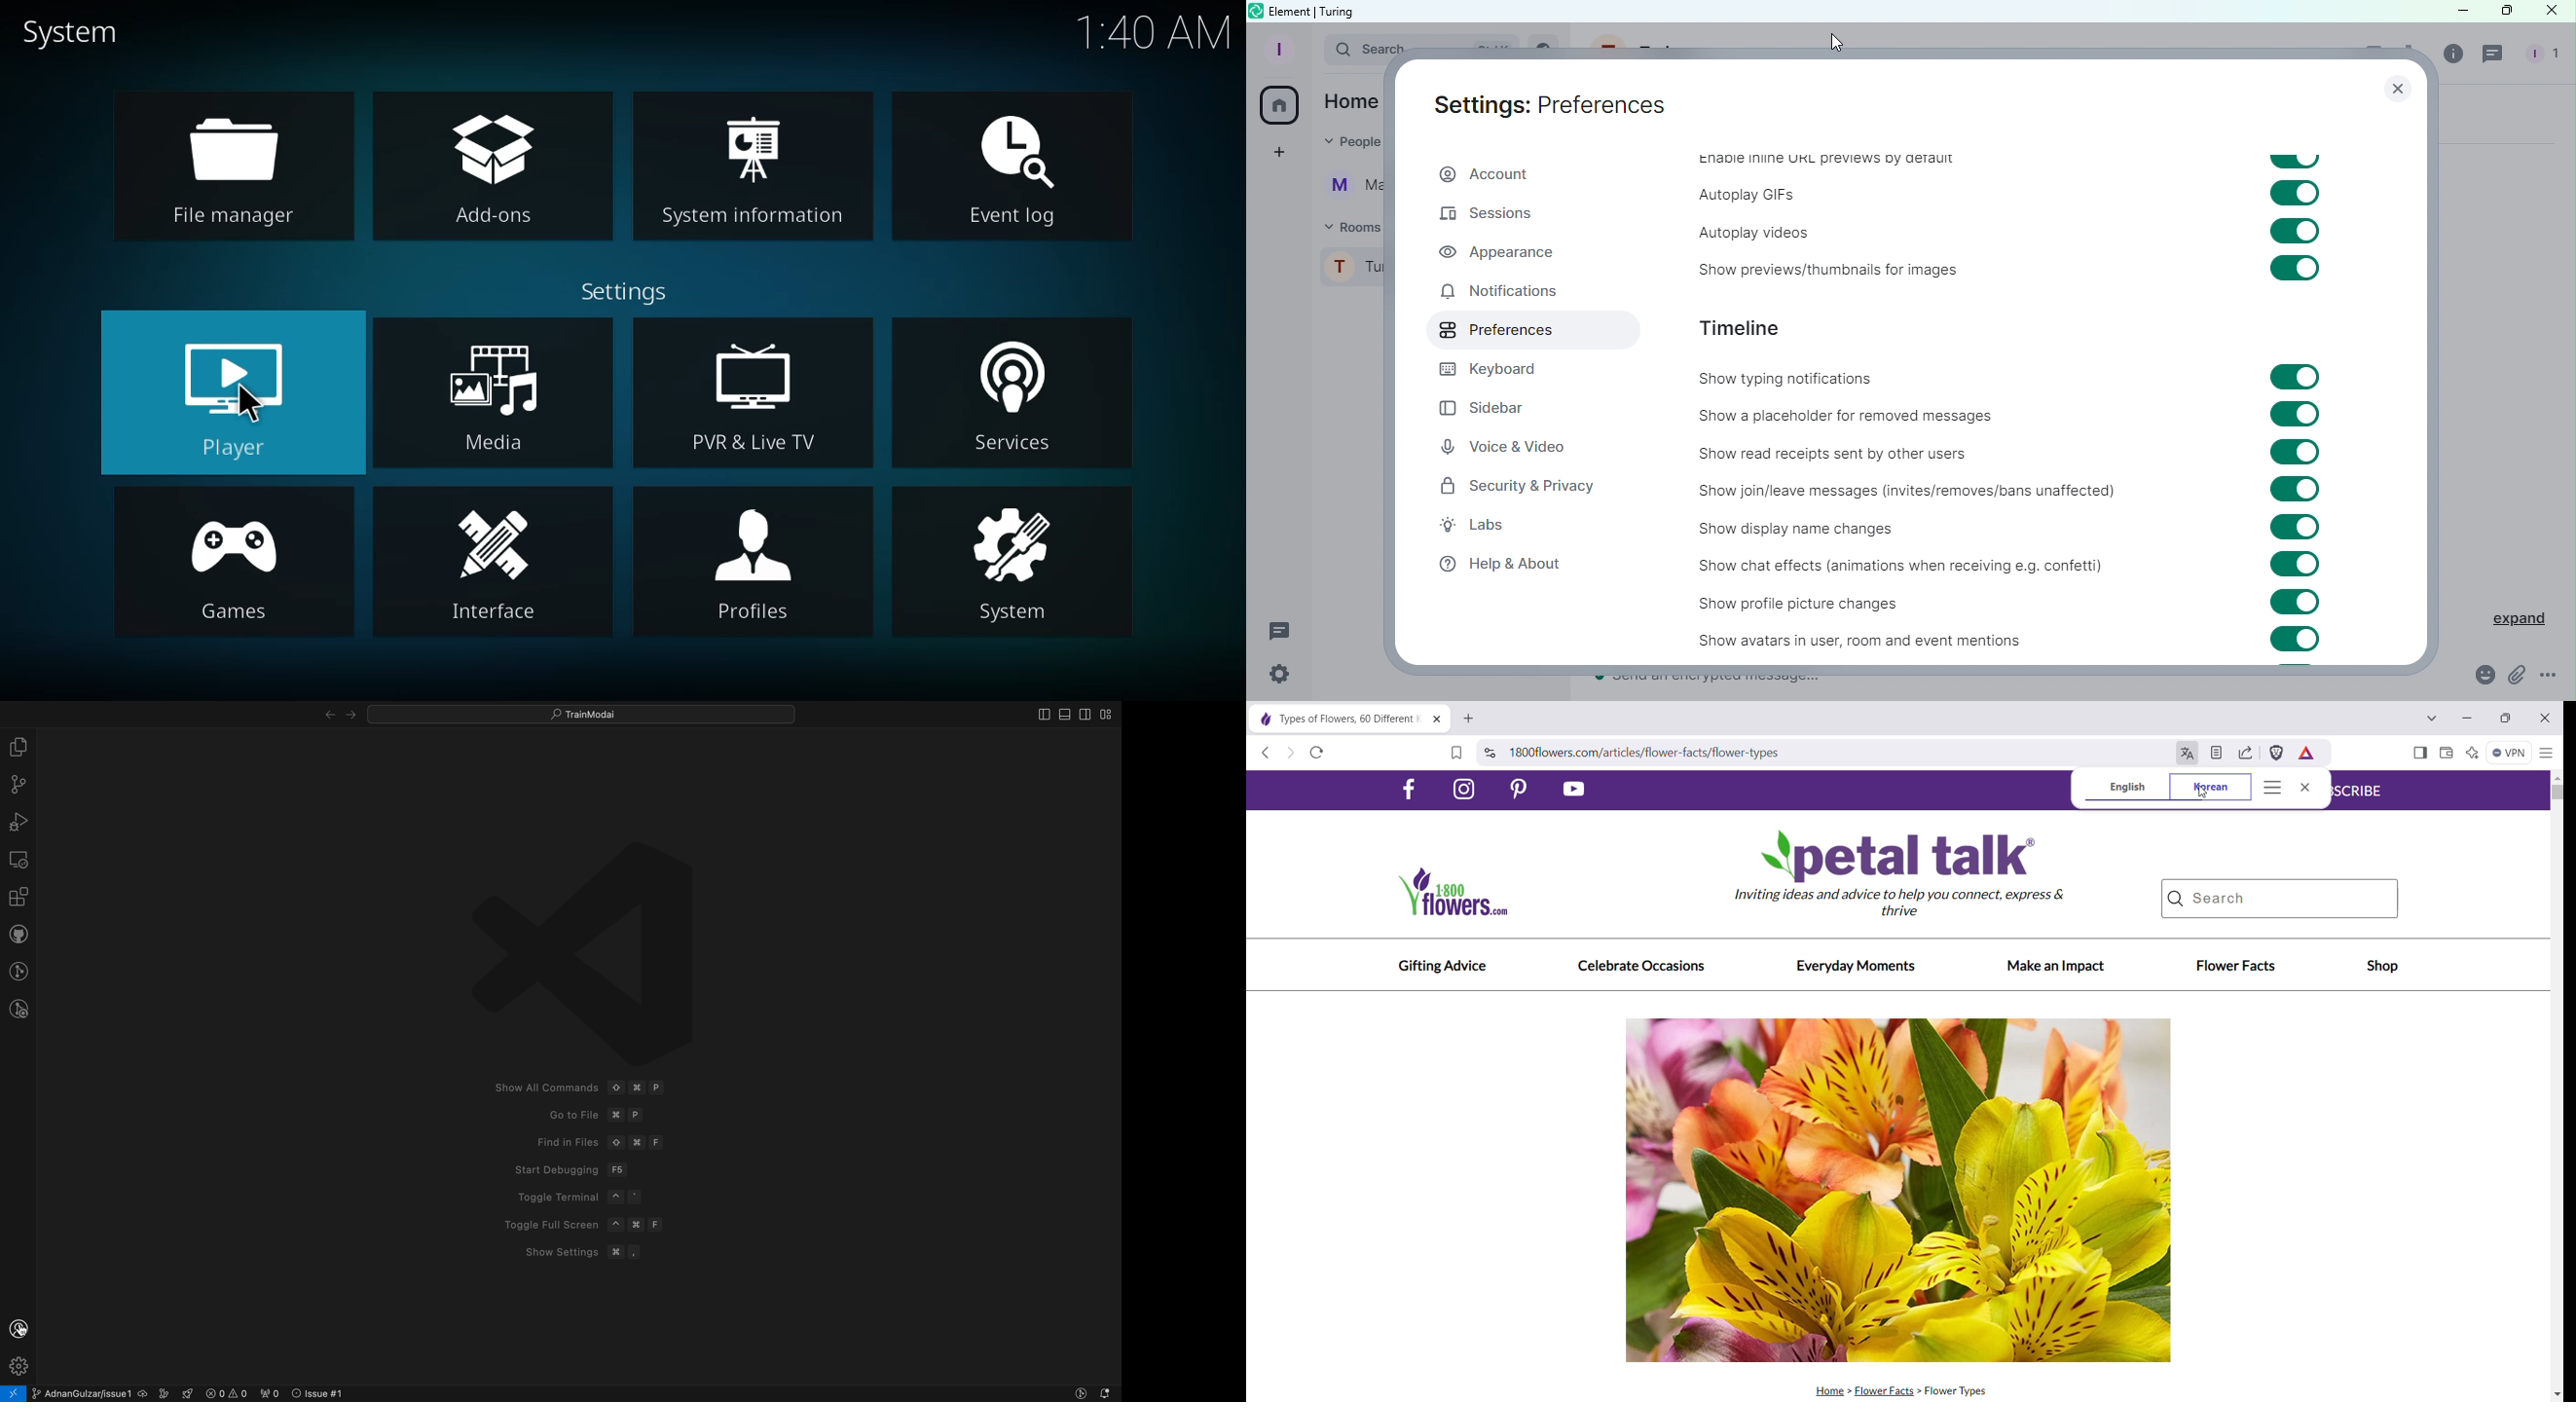  I want to click on Account, so click(1484, 176).